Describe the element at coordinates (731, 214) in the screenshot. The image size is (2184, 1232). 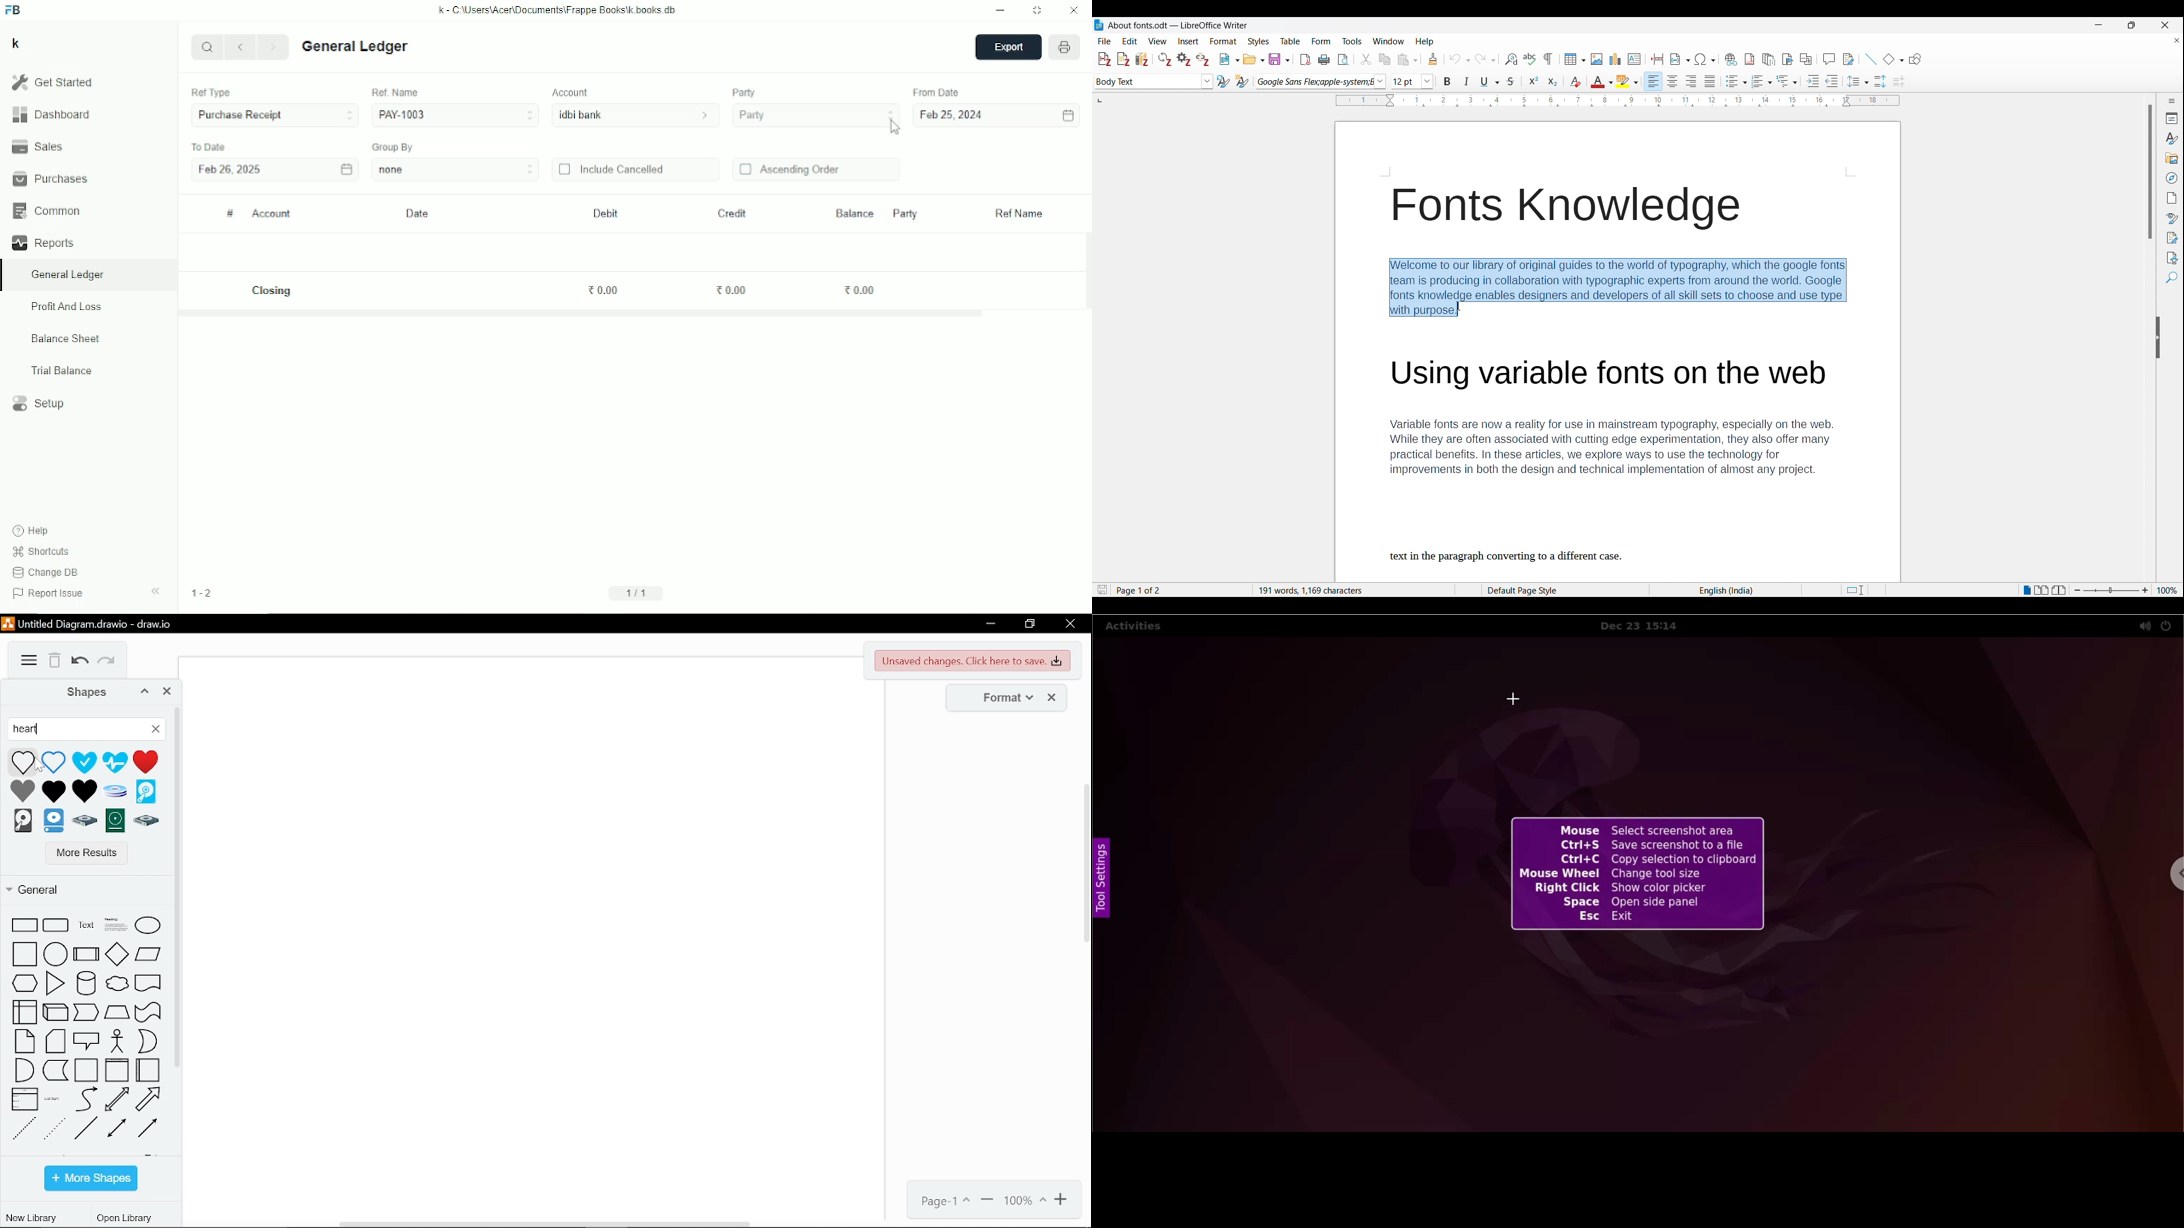
I see `Credit` at that location.